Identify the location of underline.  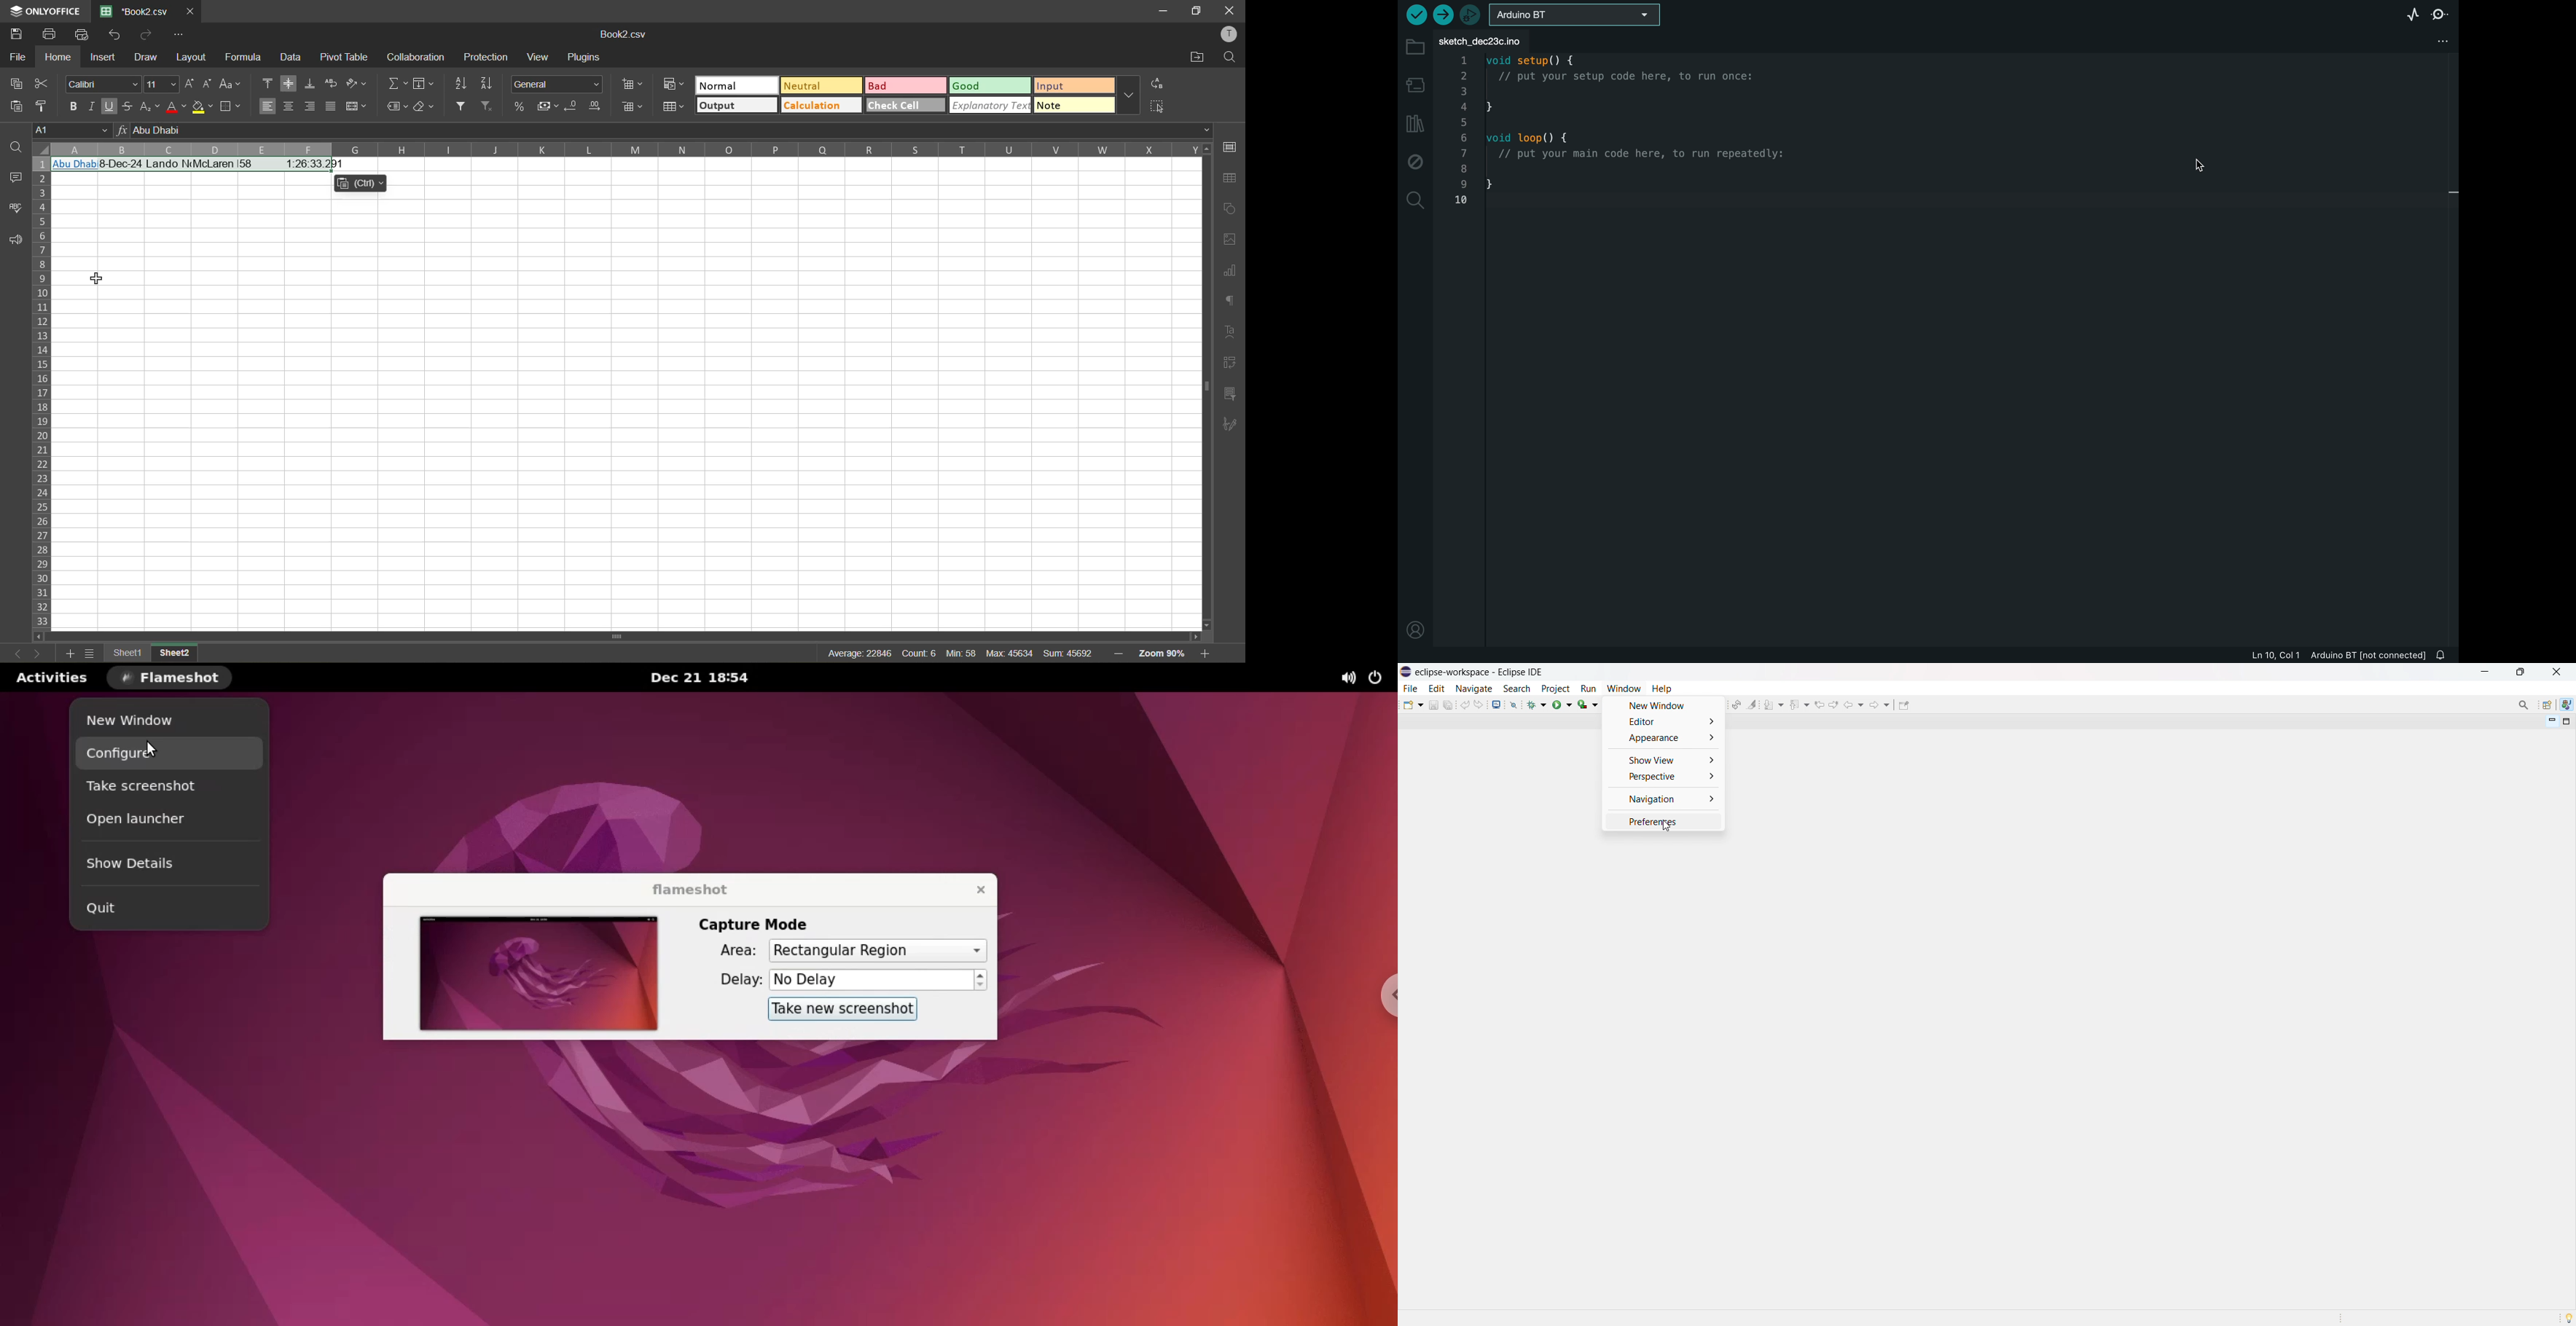
(110, 108).